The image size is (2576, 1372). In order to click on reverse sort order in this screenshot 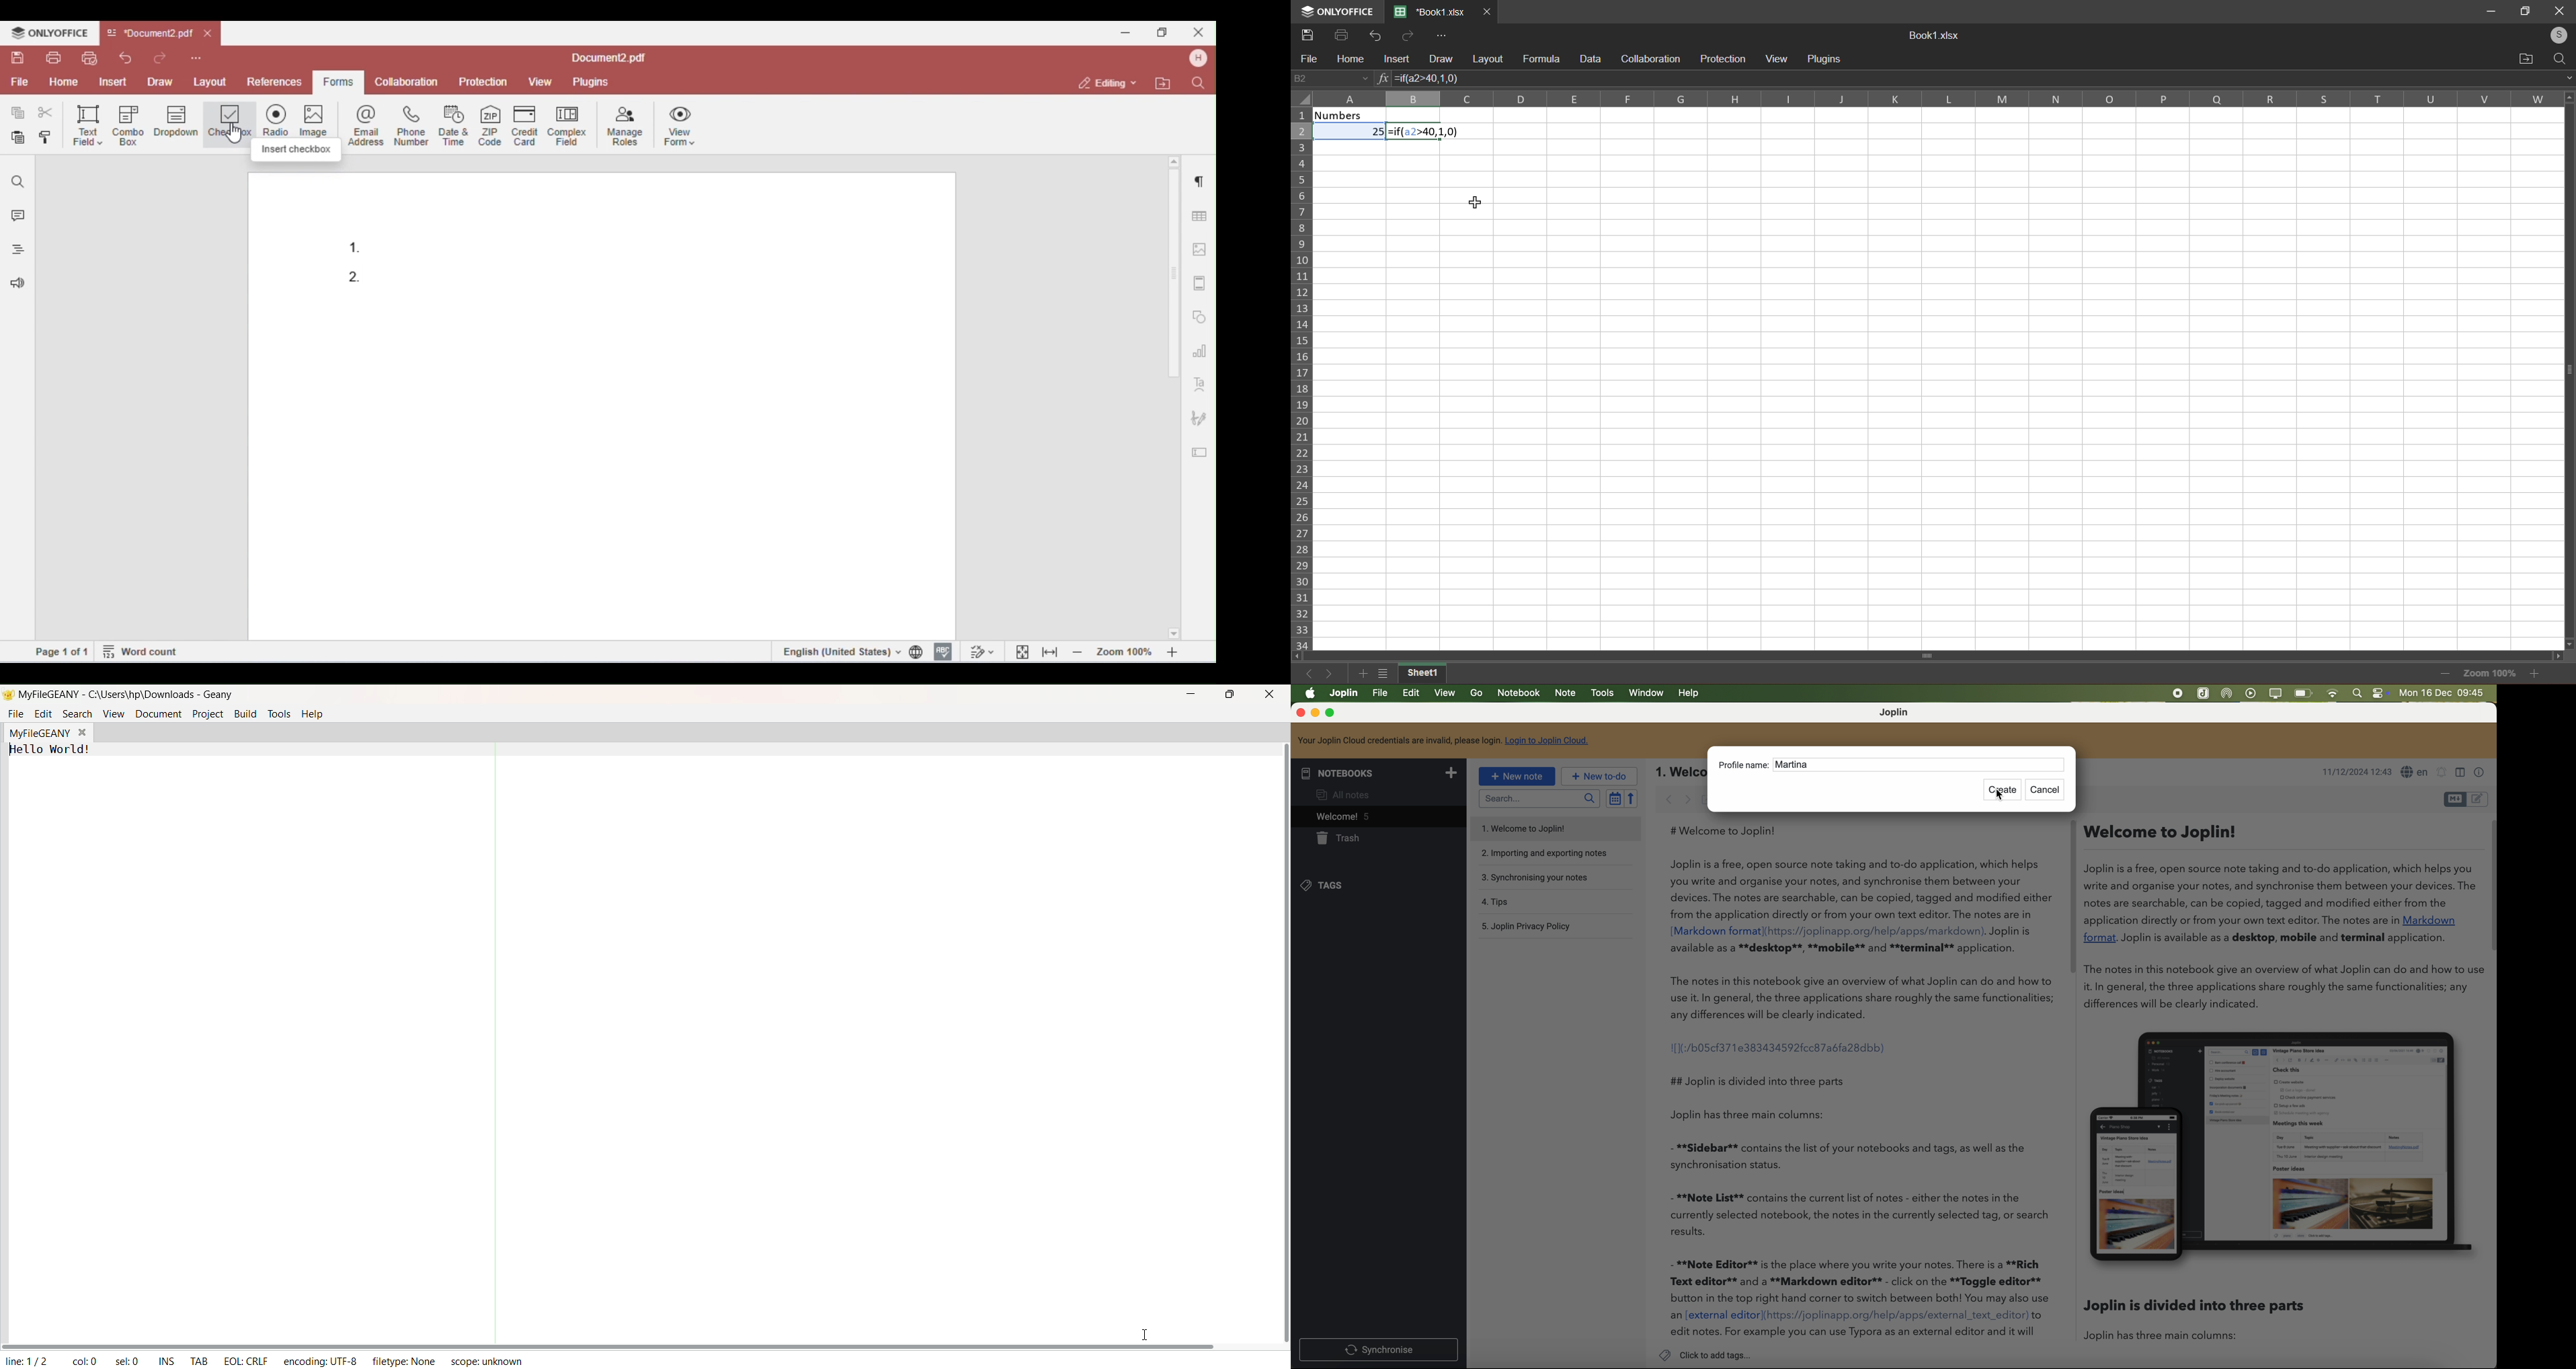, I will do `click(1631, 799)`.